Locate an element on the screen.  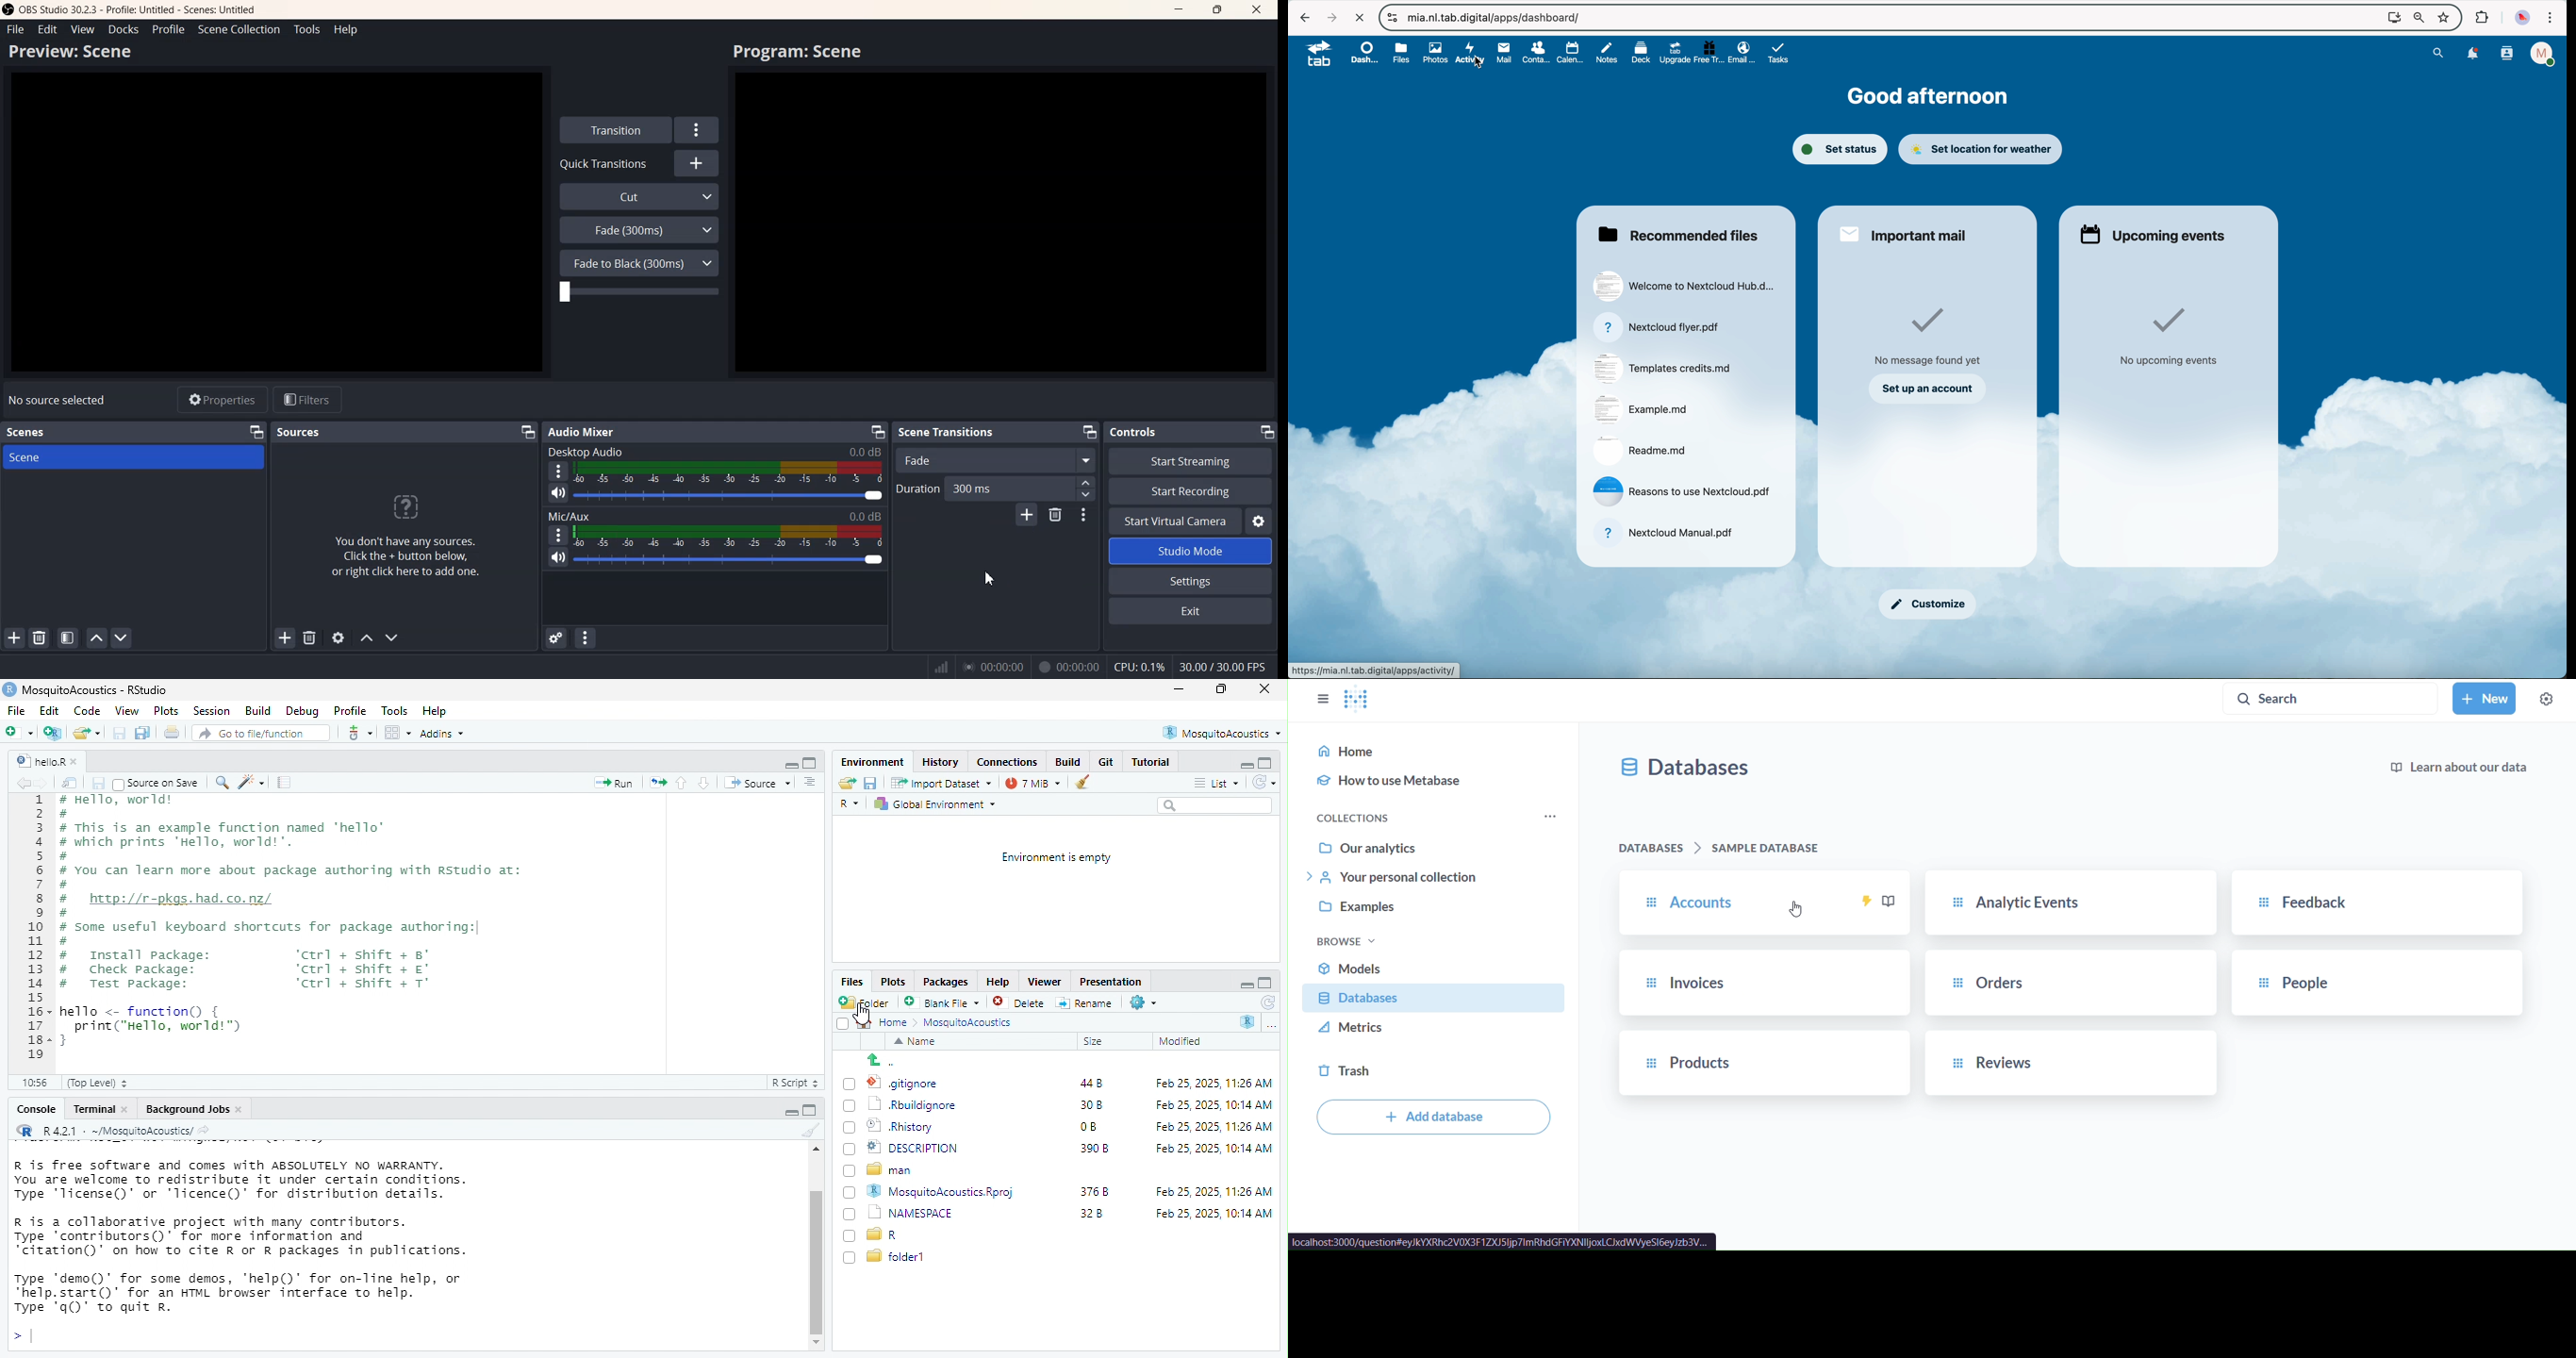
no message found yet is located at coordinates (1932, 335).